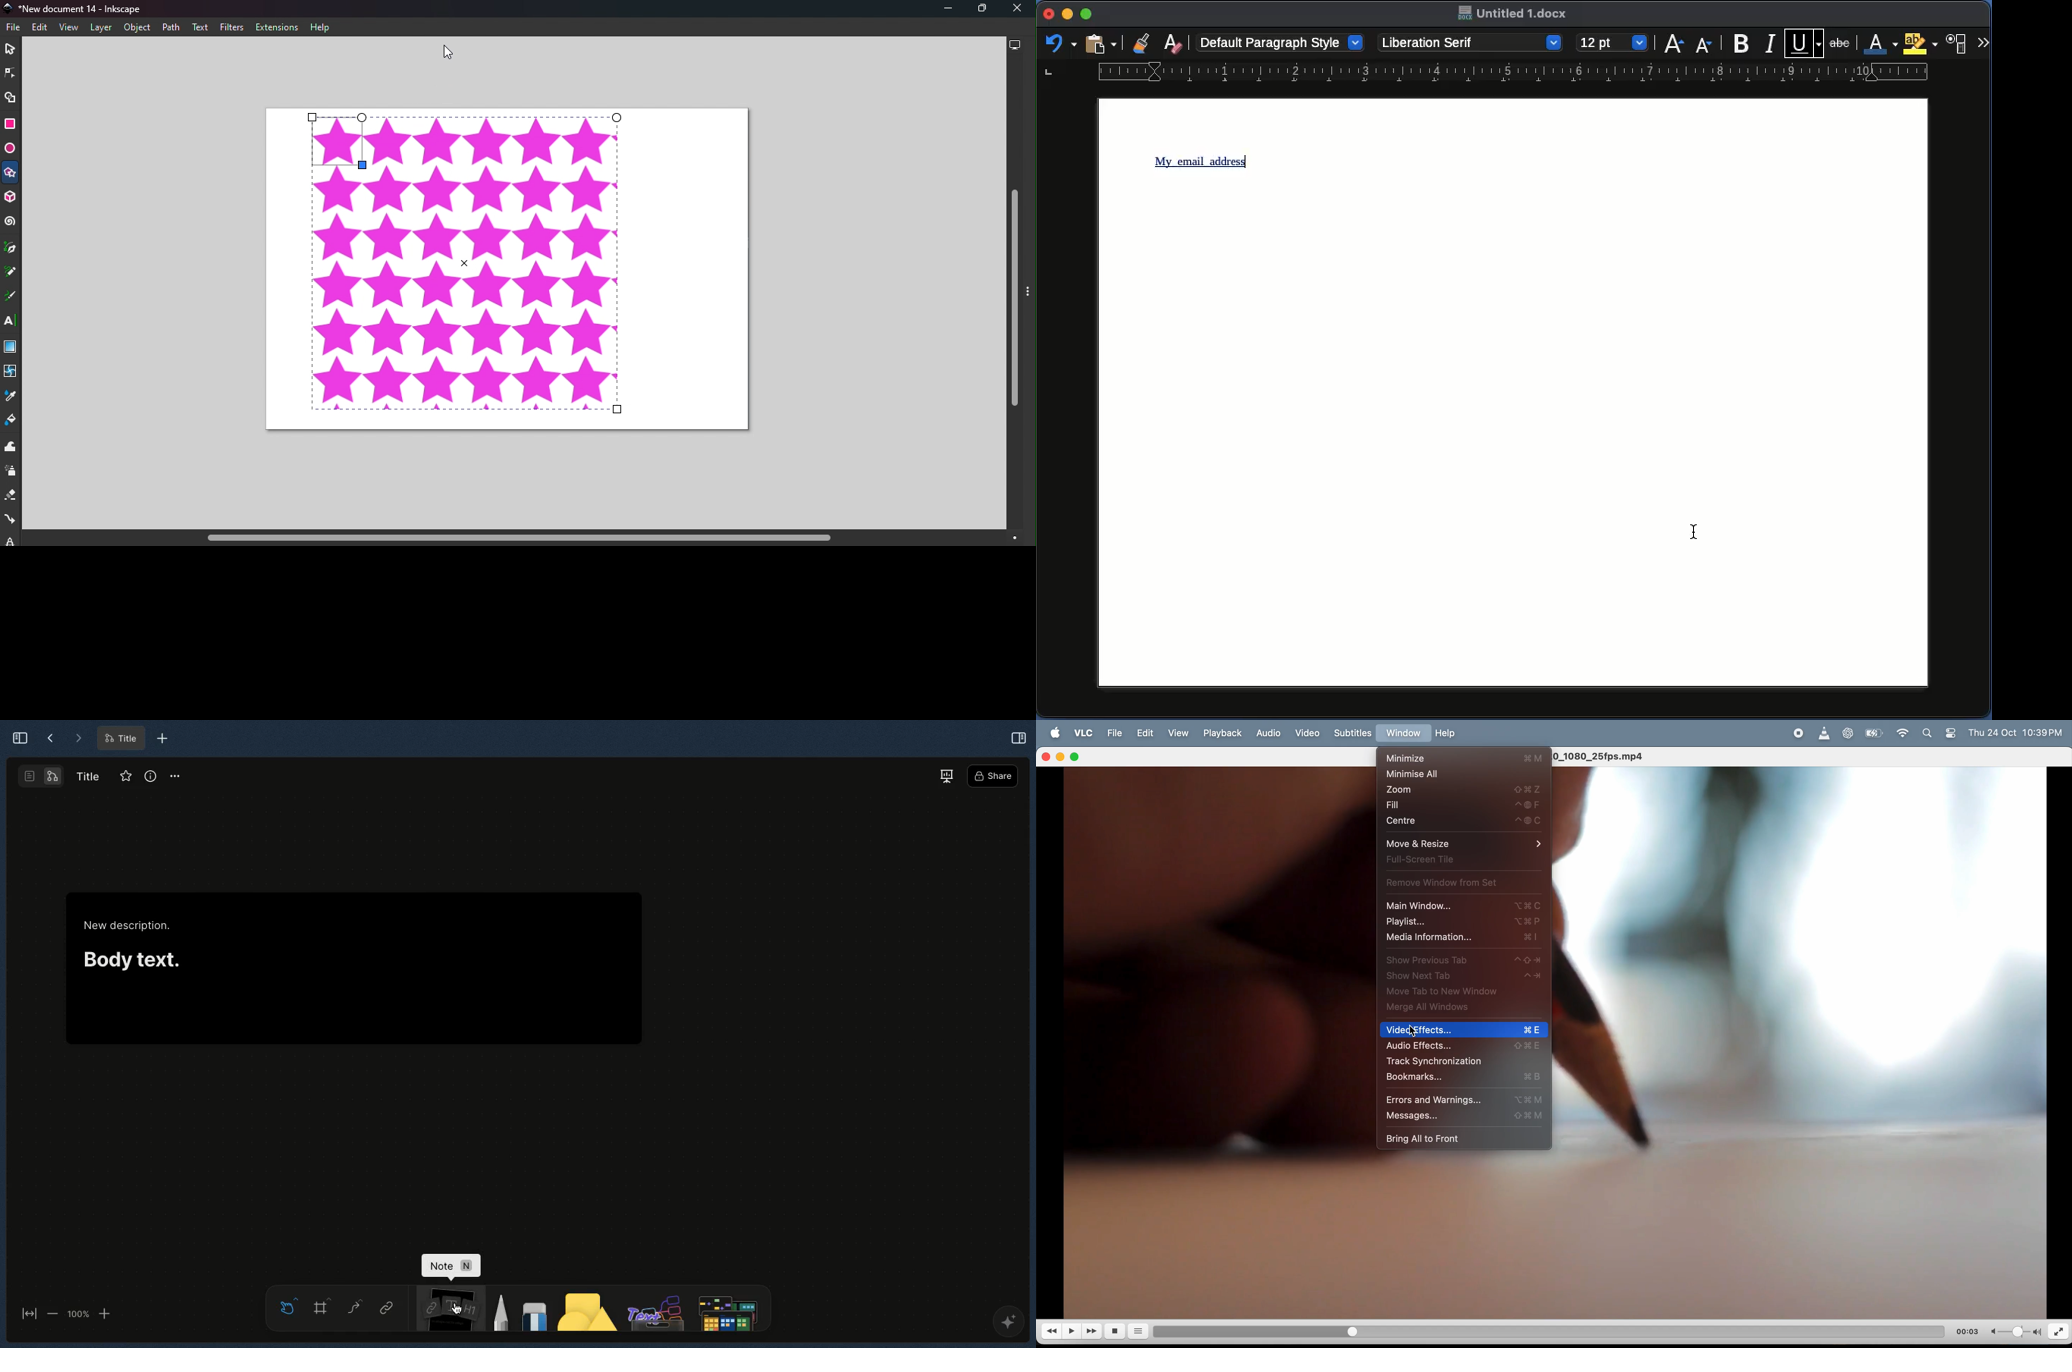 This screenshot has width=2072, height=1372. I want to click on Italics, so click(1771, 42).